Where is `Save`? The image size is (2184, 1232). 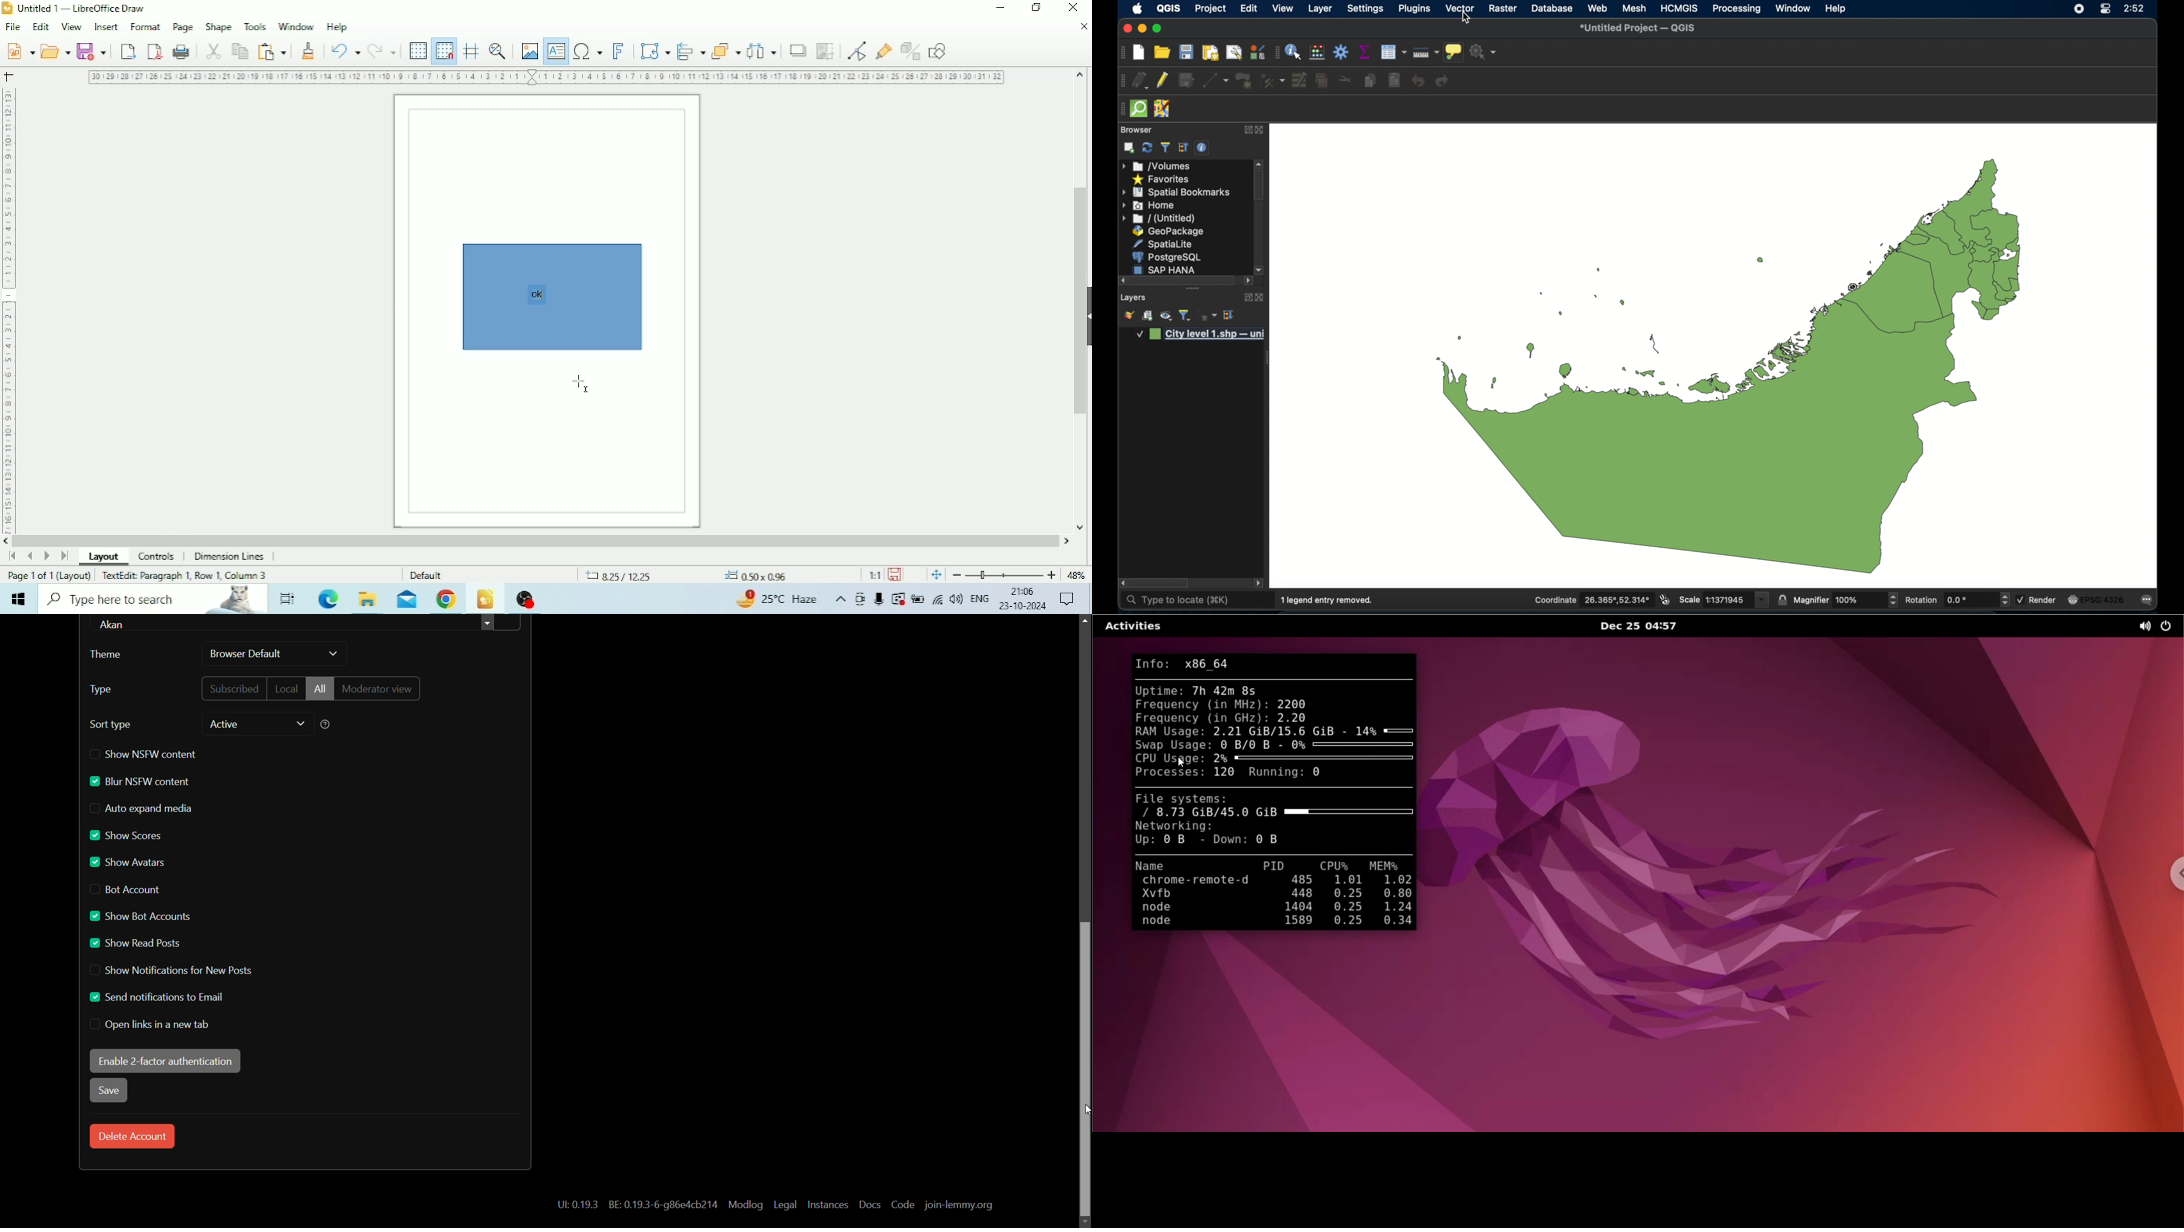
Save is located at coordinates (92, 52).